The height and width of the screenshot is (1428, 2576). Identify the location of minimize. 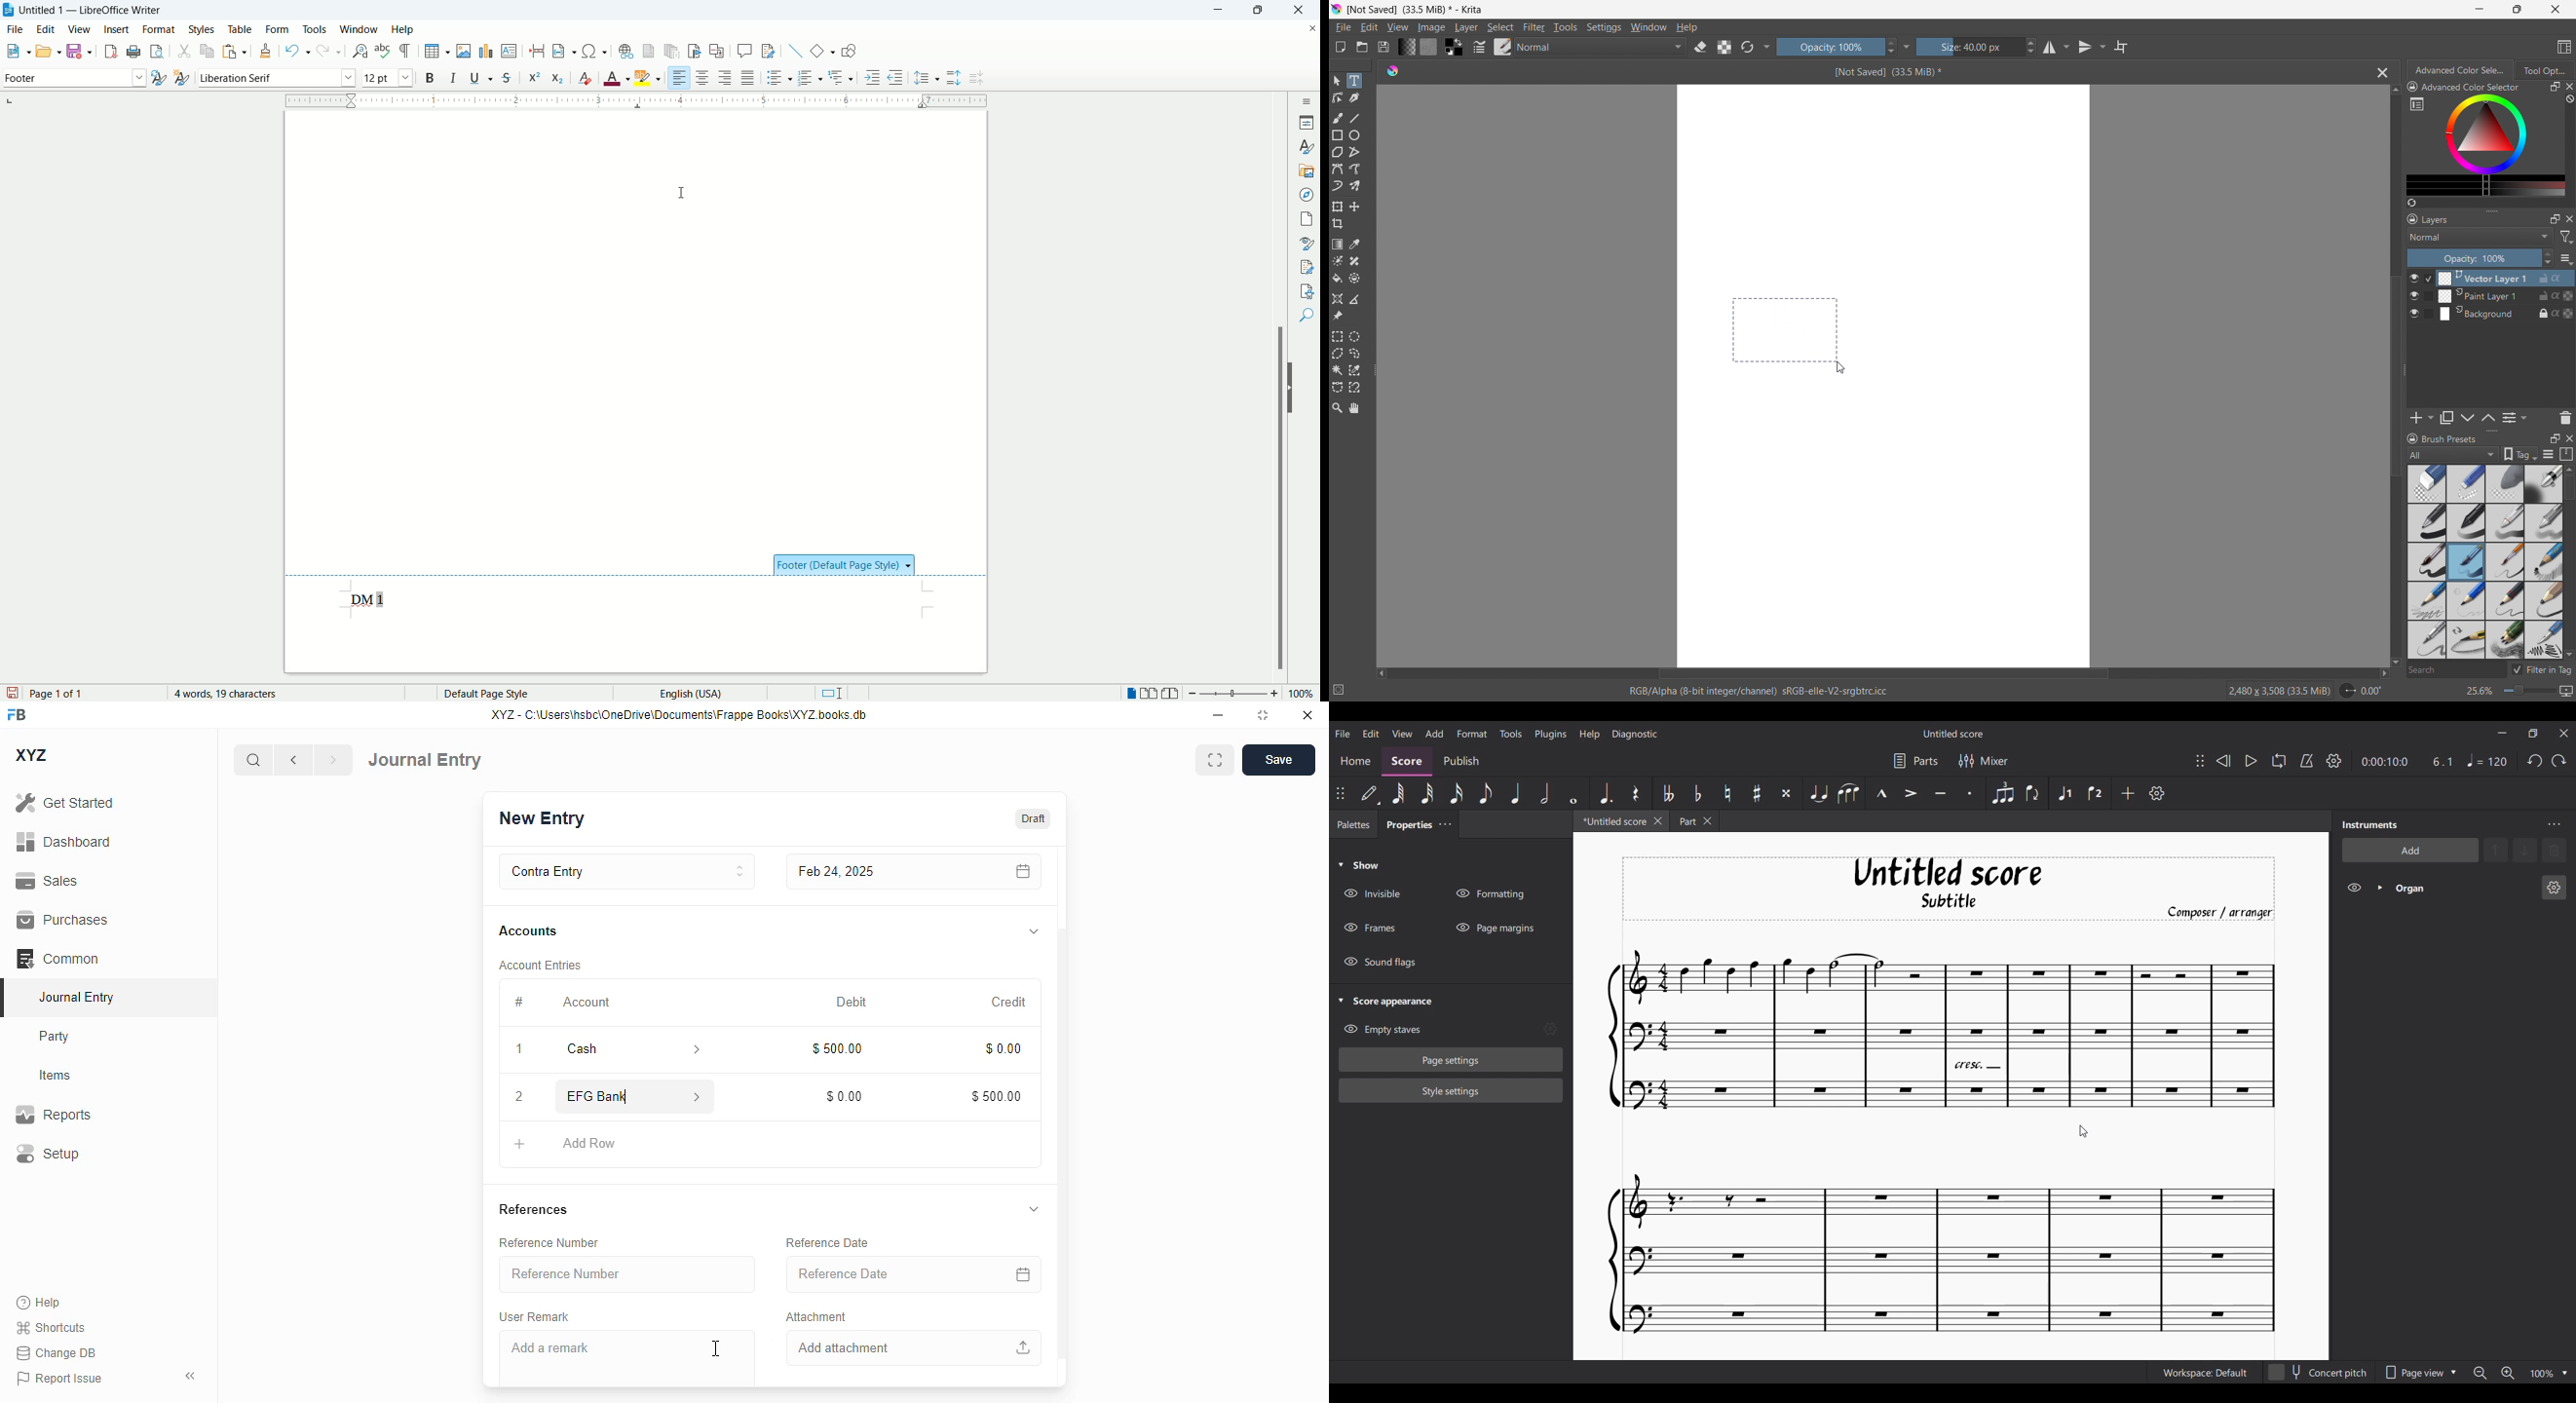
(2480, 8).